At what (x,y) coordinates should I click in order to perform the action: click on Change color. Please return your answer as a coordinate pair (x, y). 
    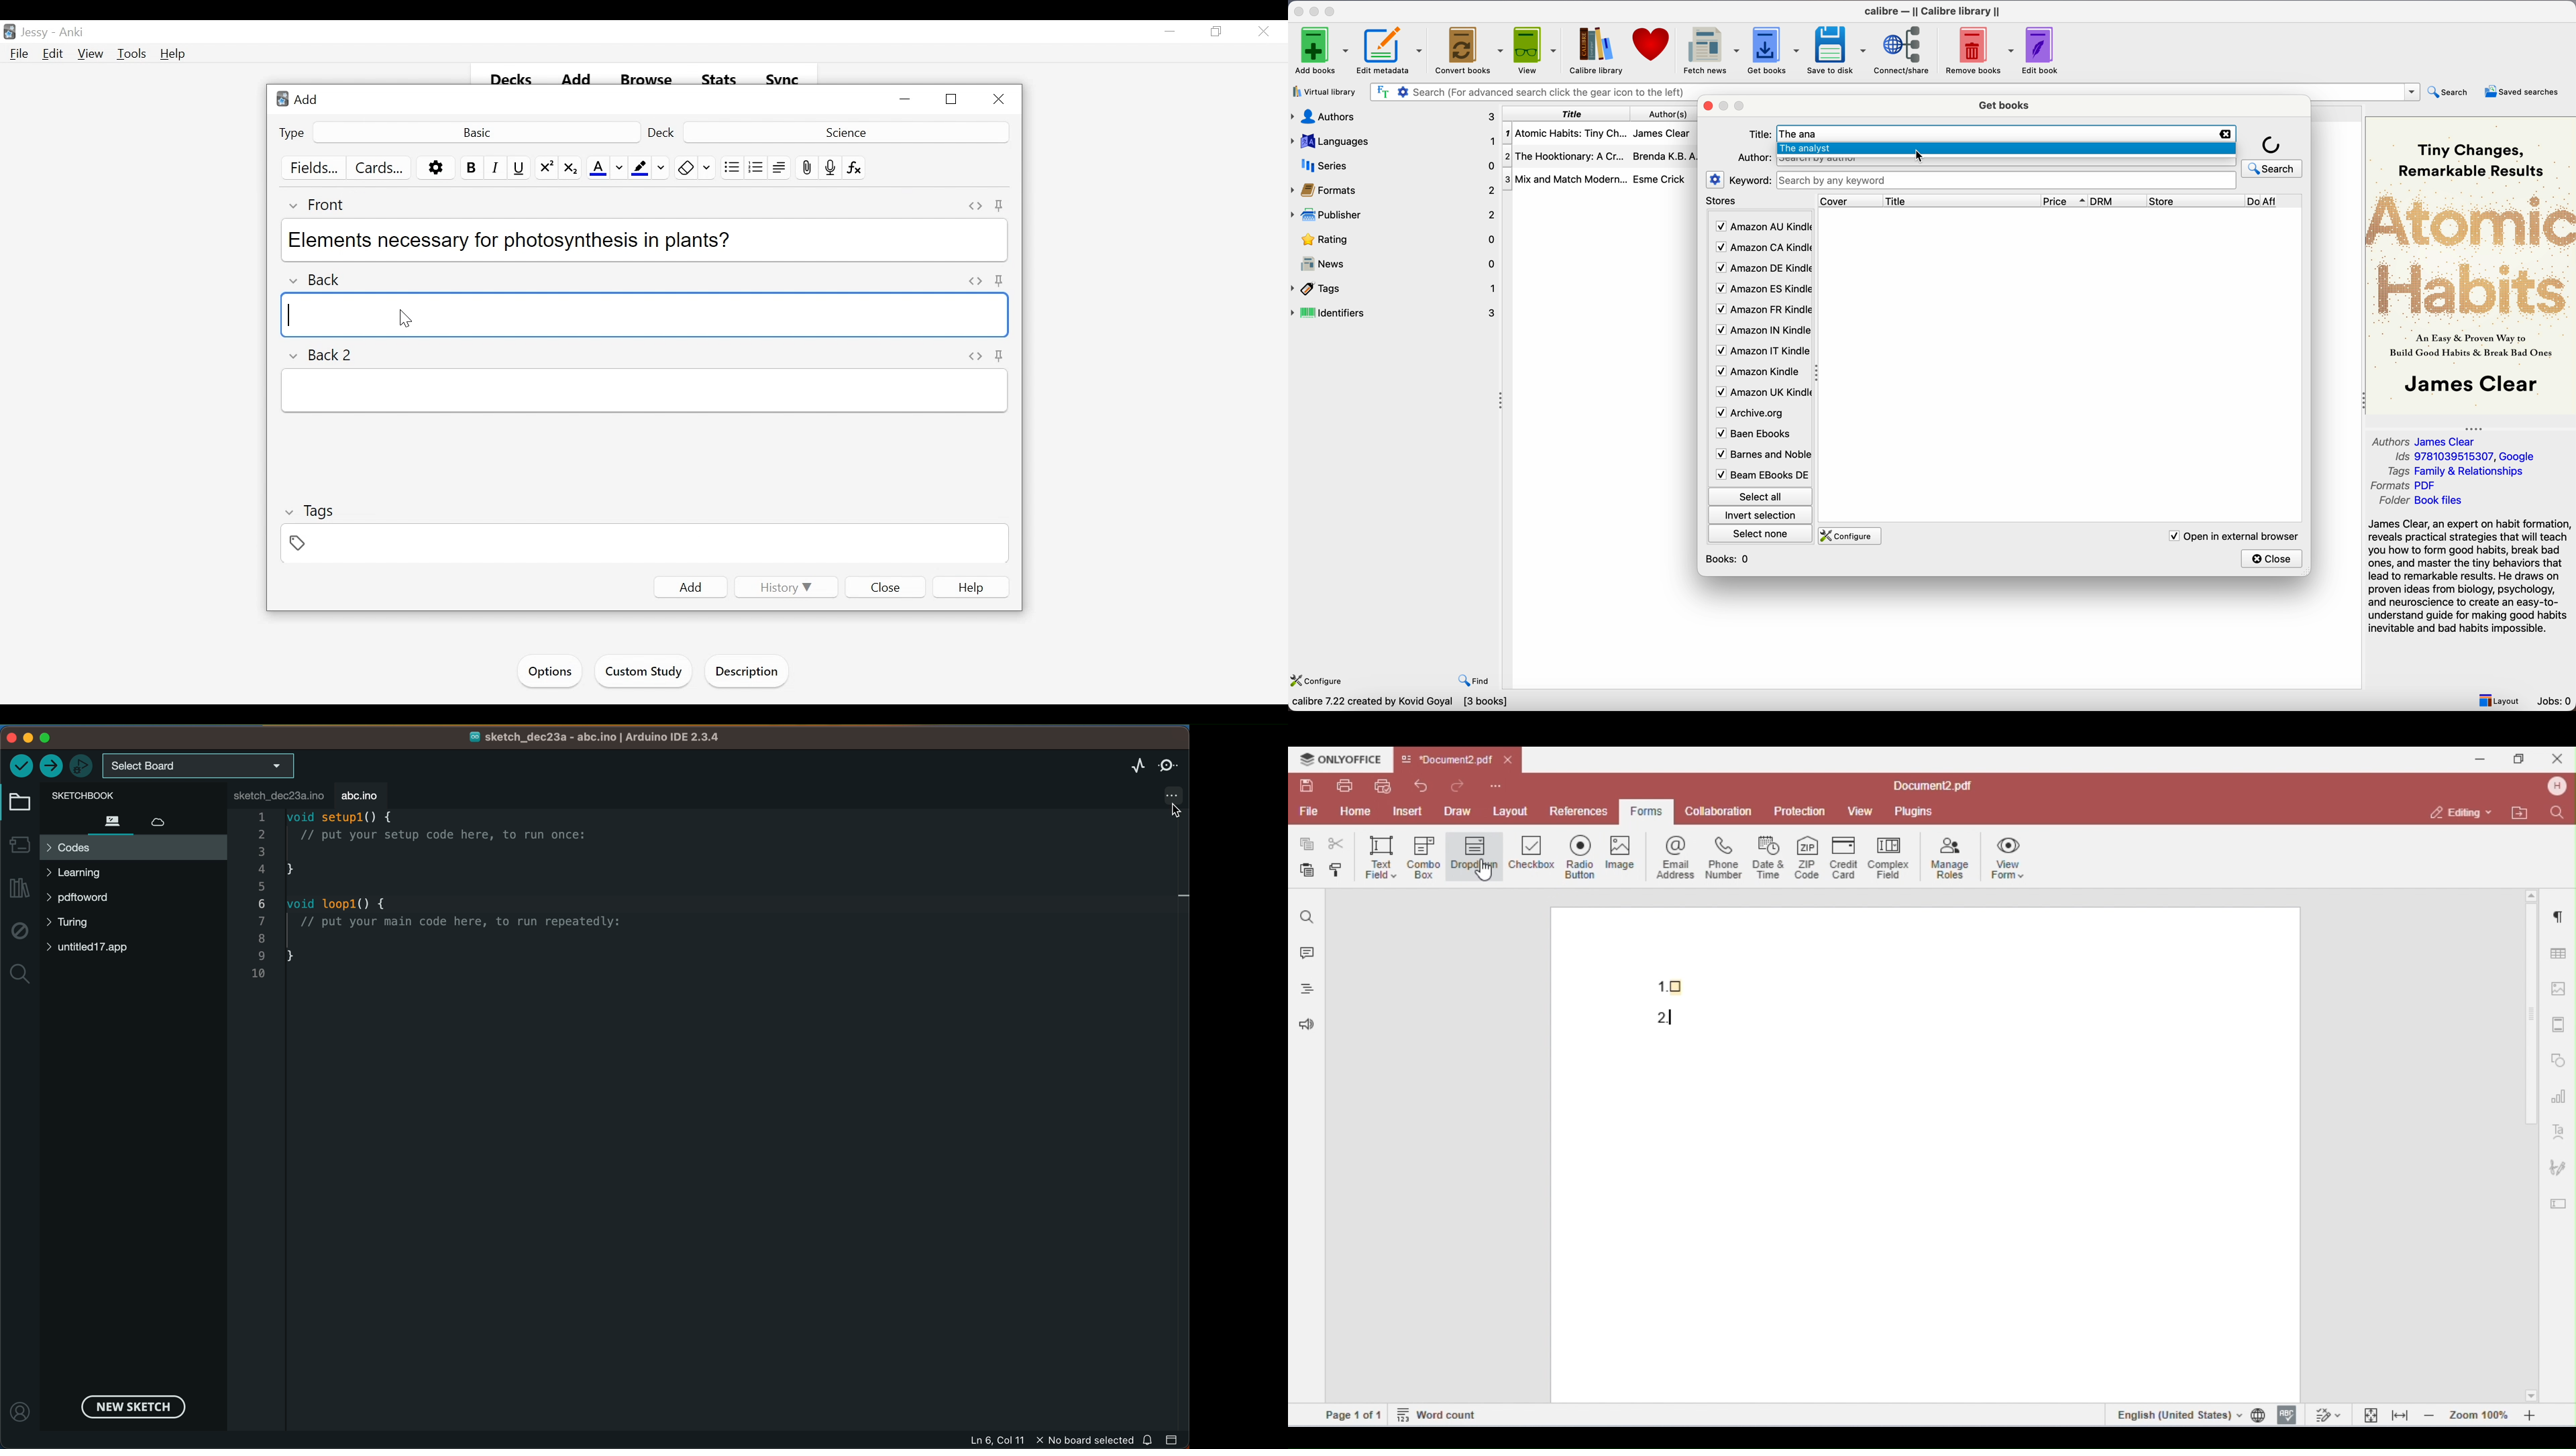
    Looking at the image, I should click on (708, 168).